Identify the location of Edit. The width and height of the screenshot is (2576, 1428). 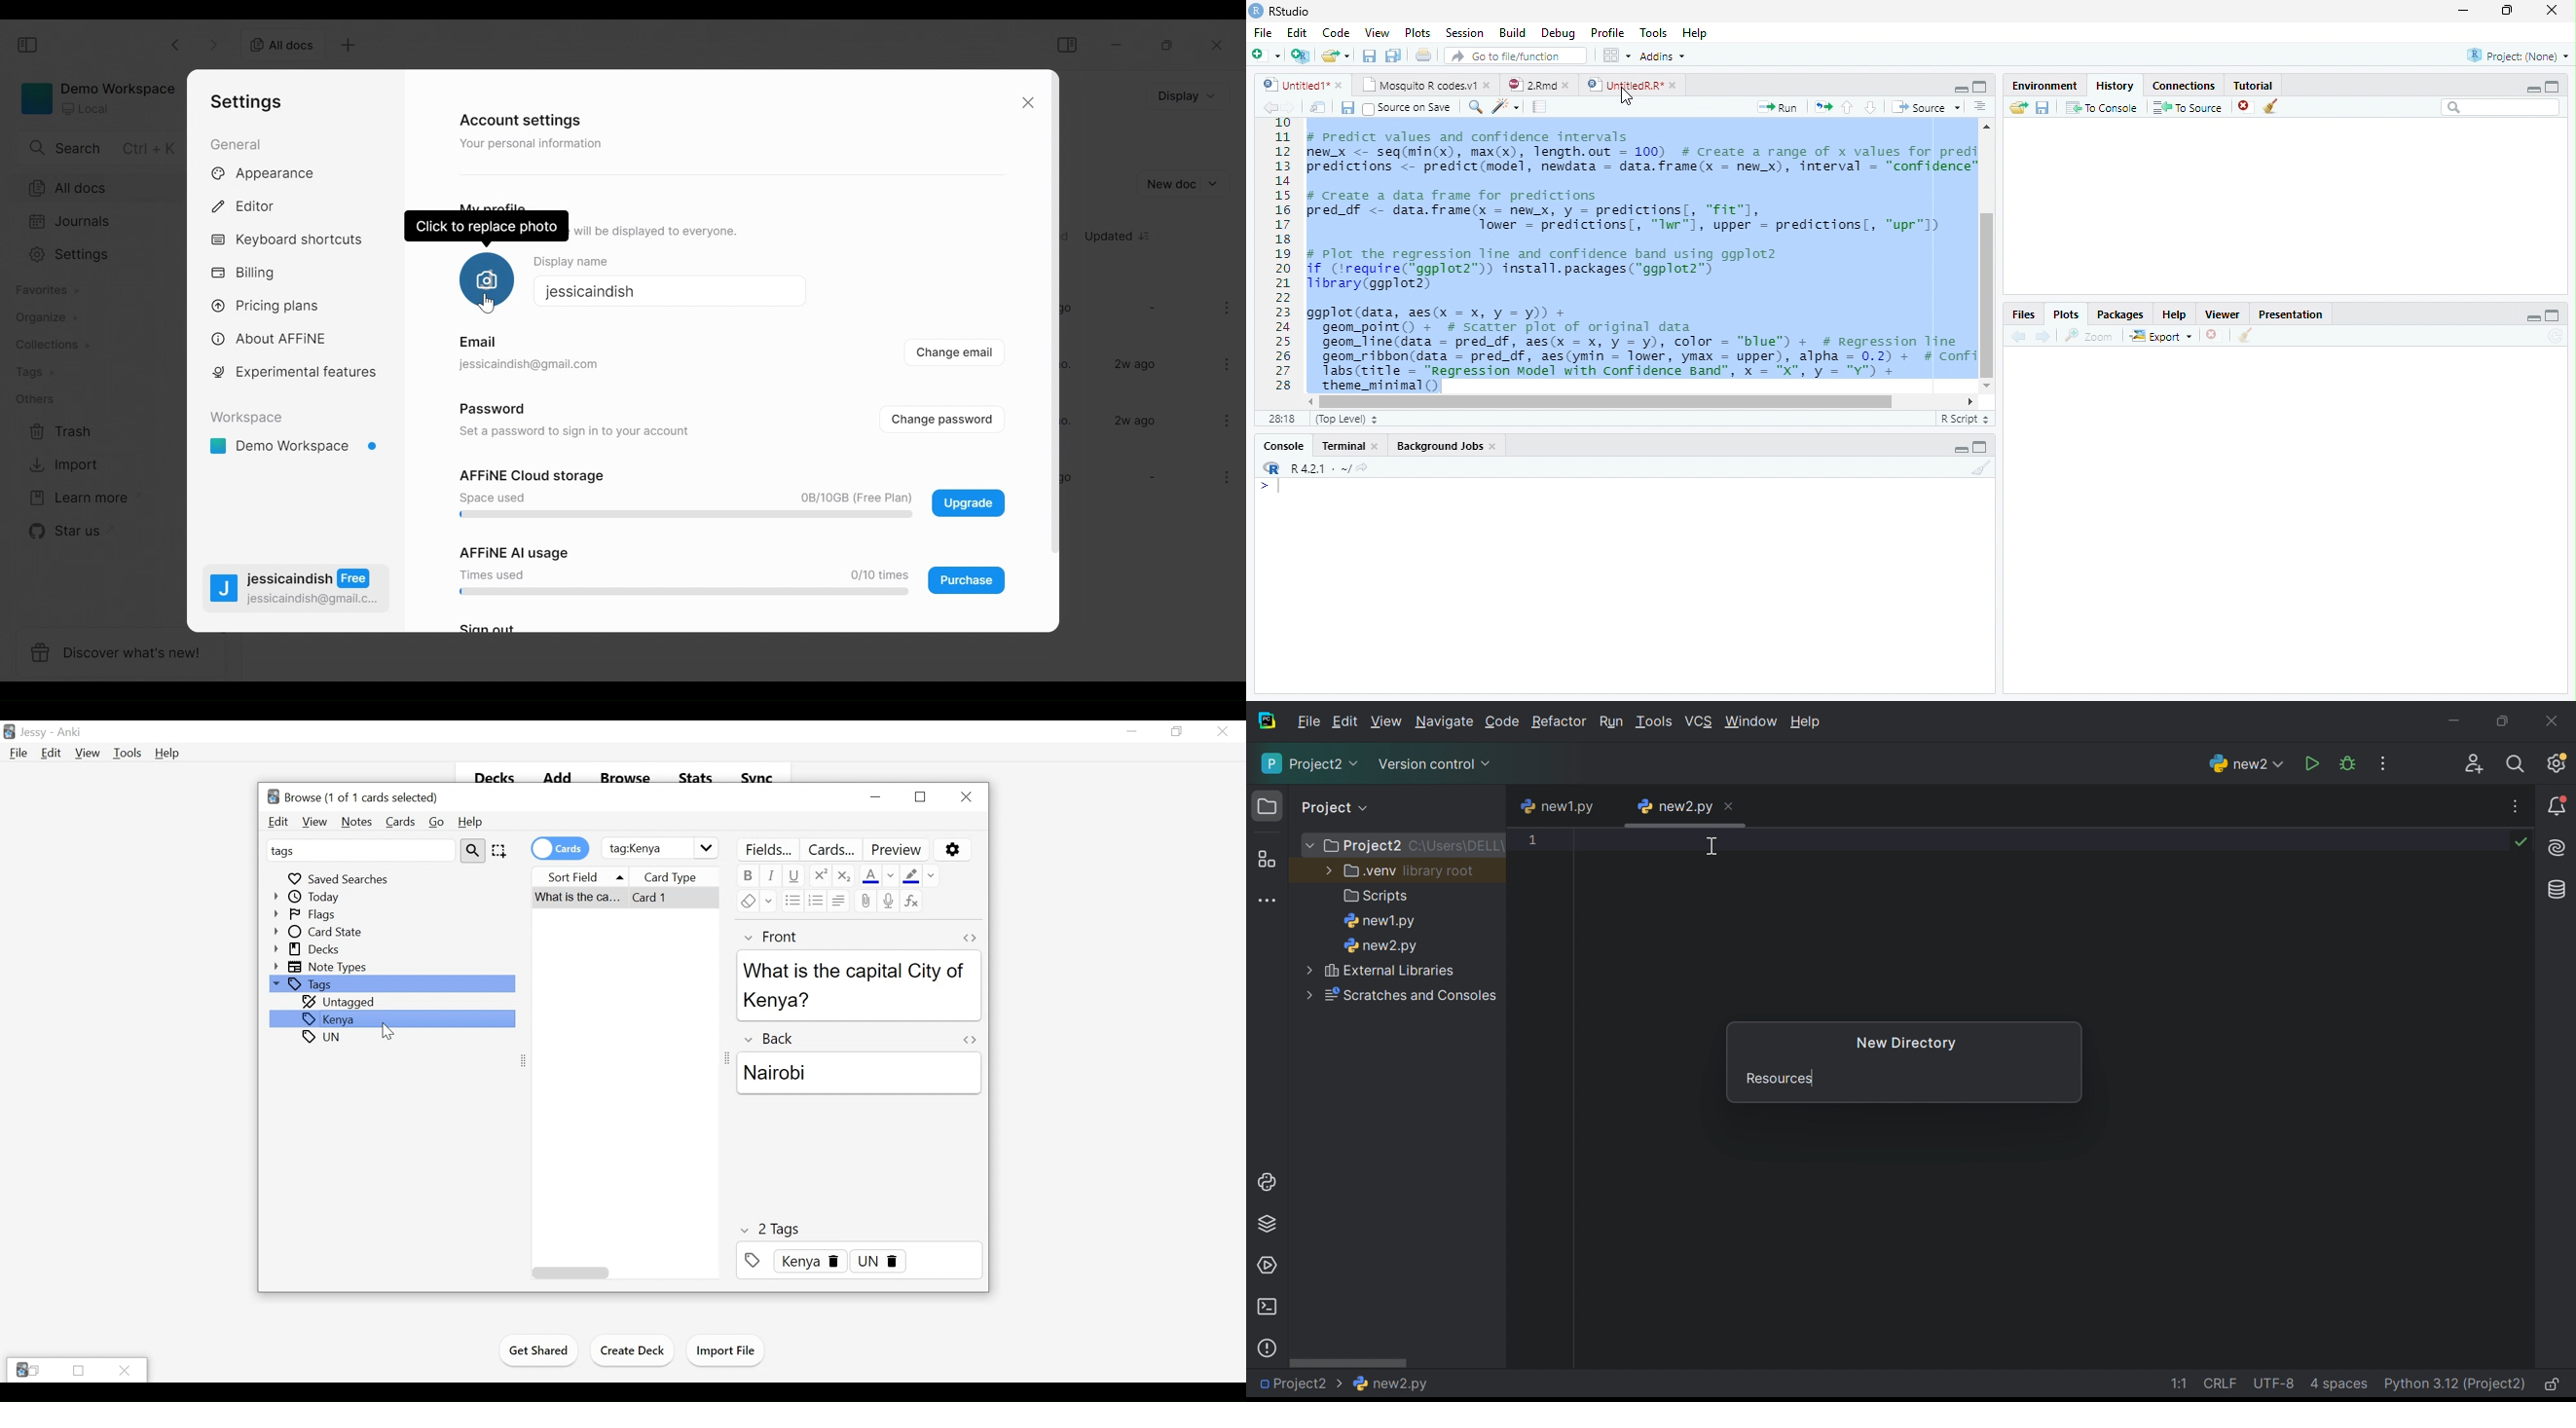
(279, 822).